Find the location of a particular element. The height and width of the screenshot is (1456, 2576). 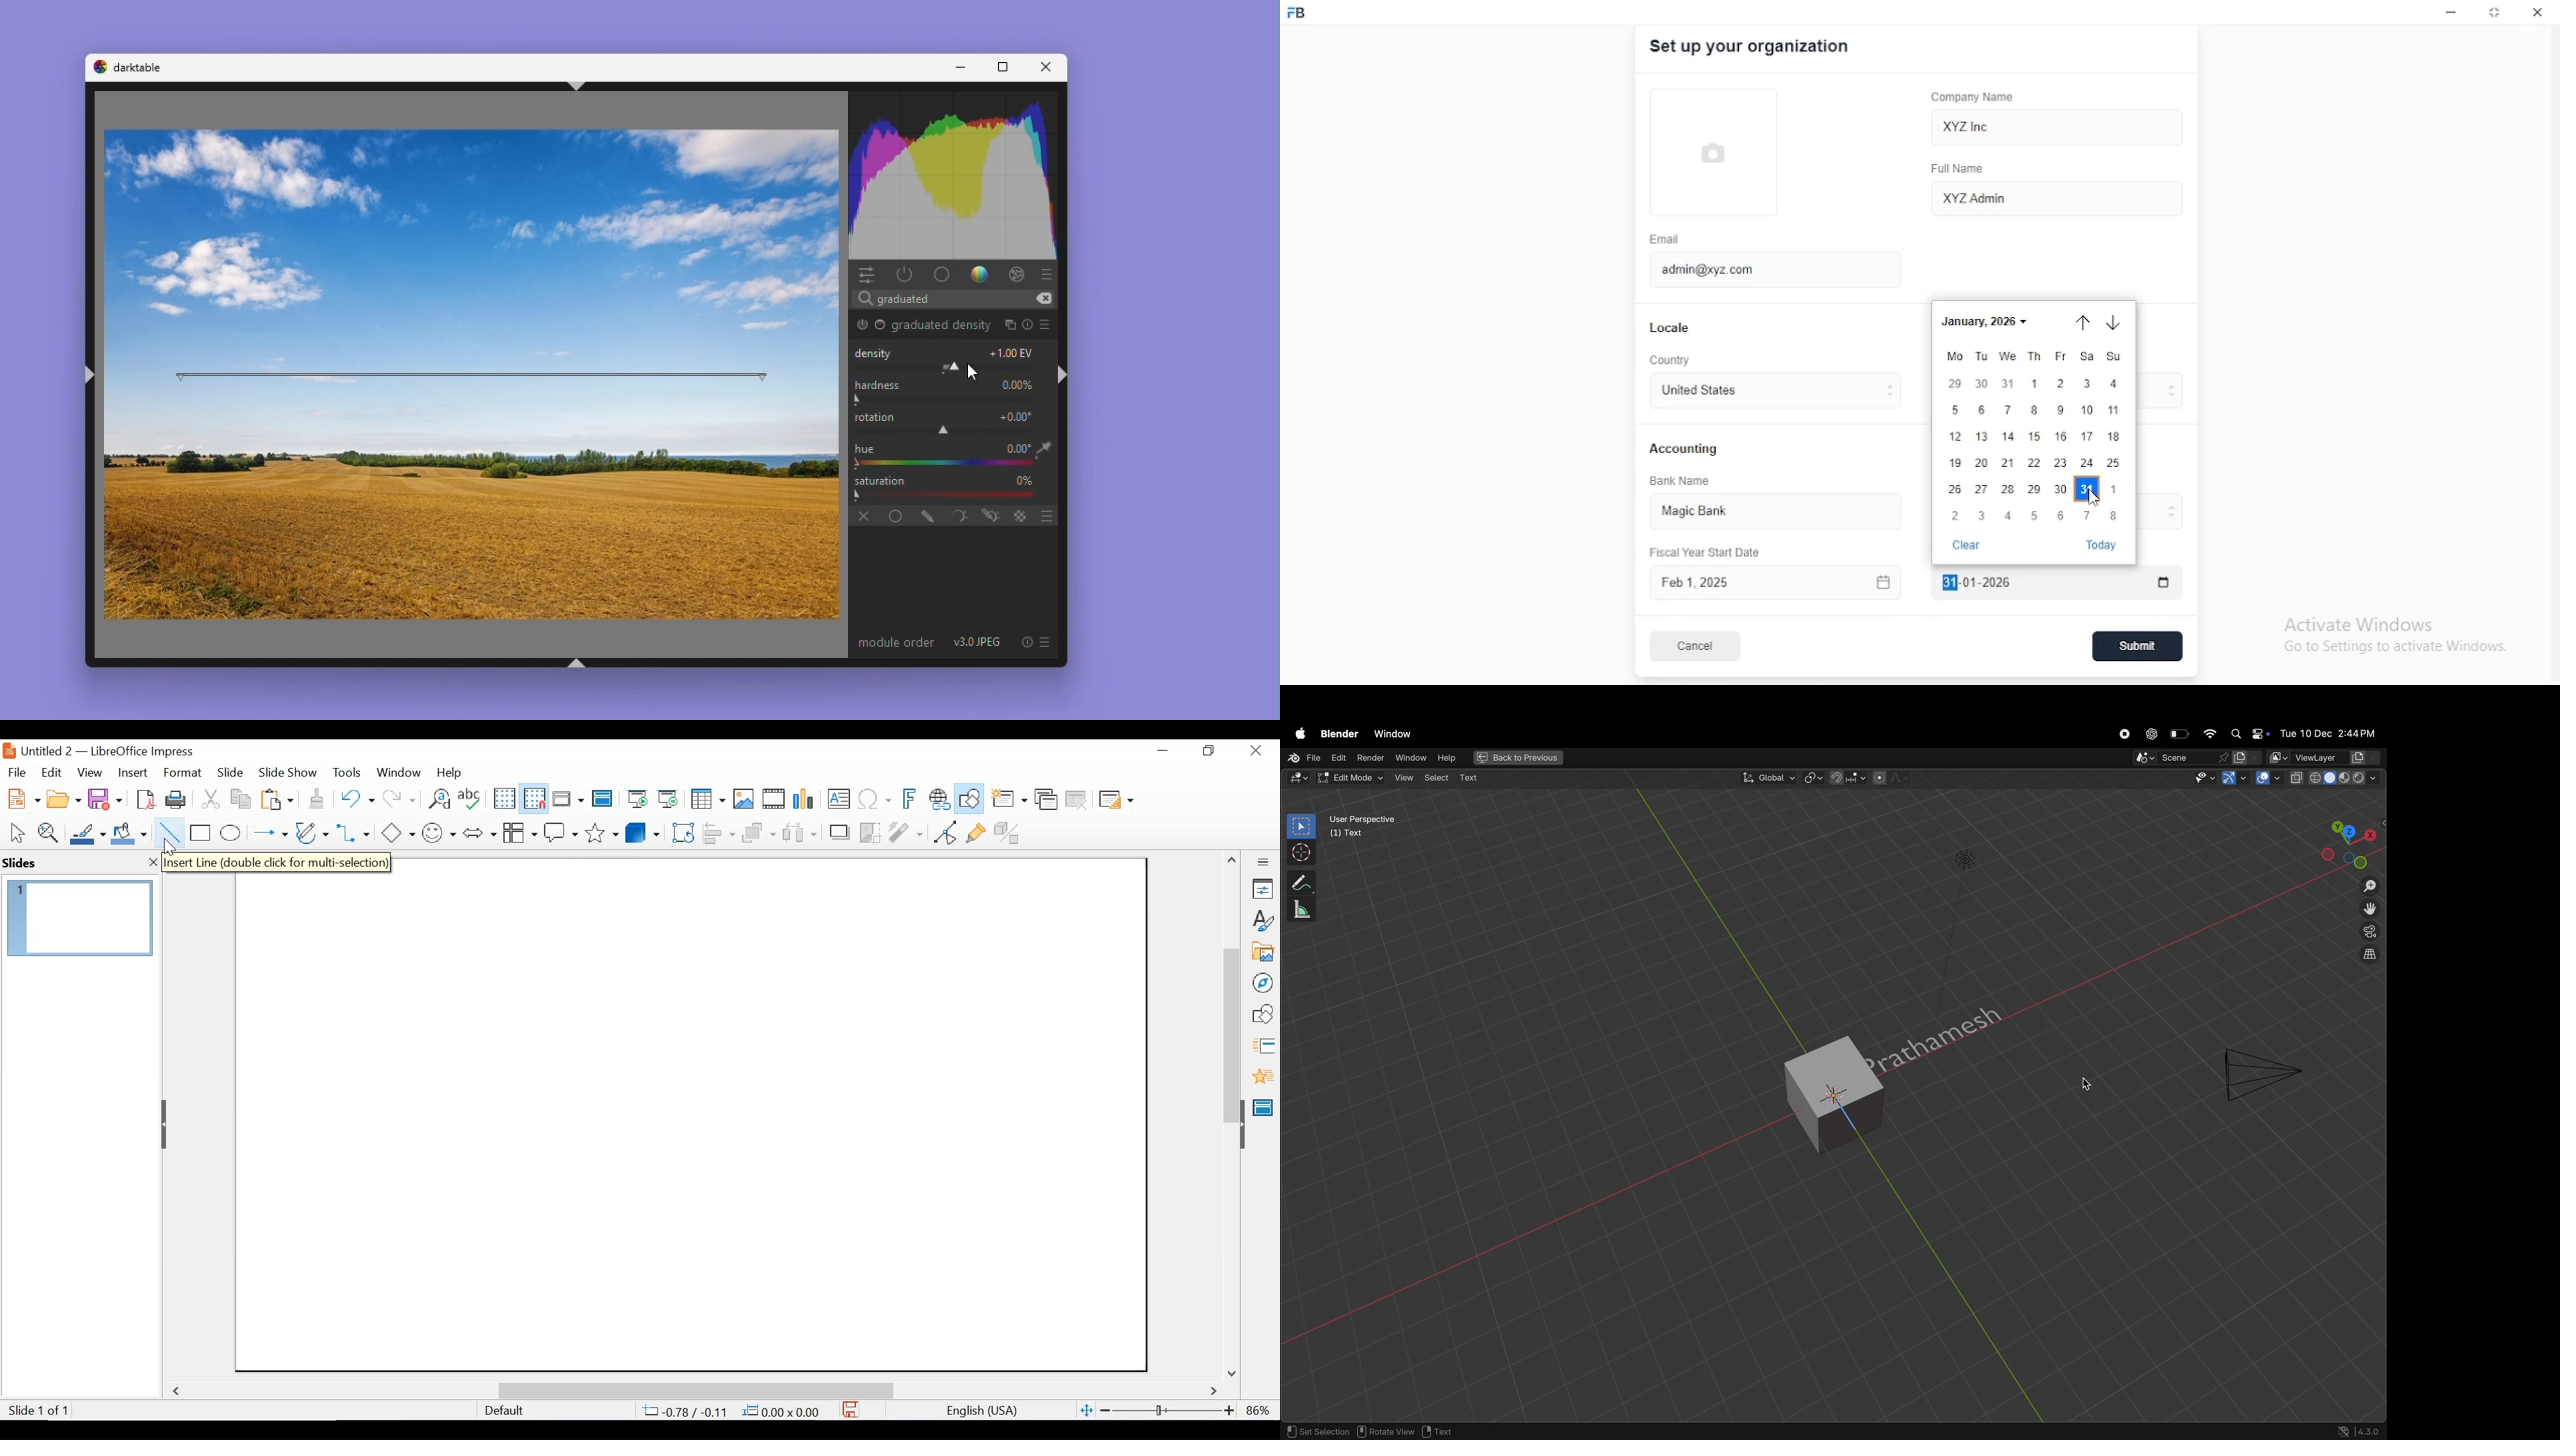

Fiscal Year Start Date is located at coordinates (1778, 583).